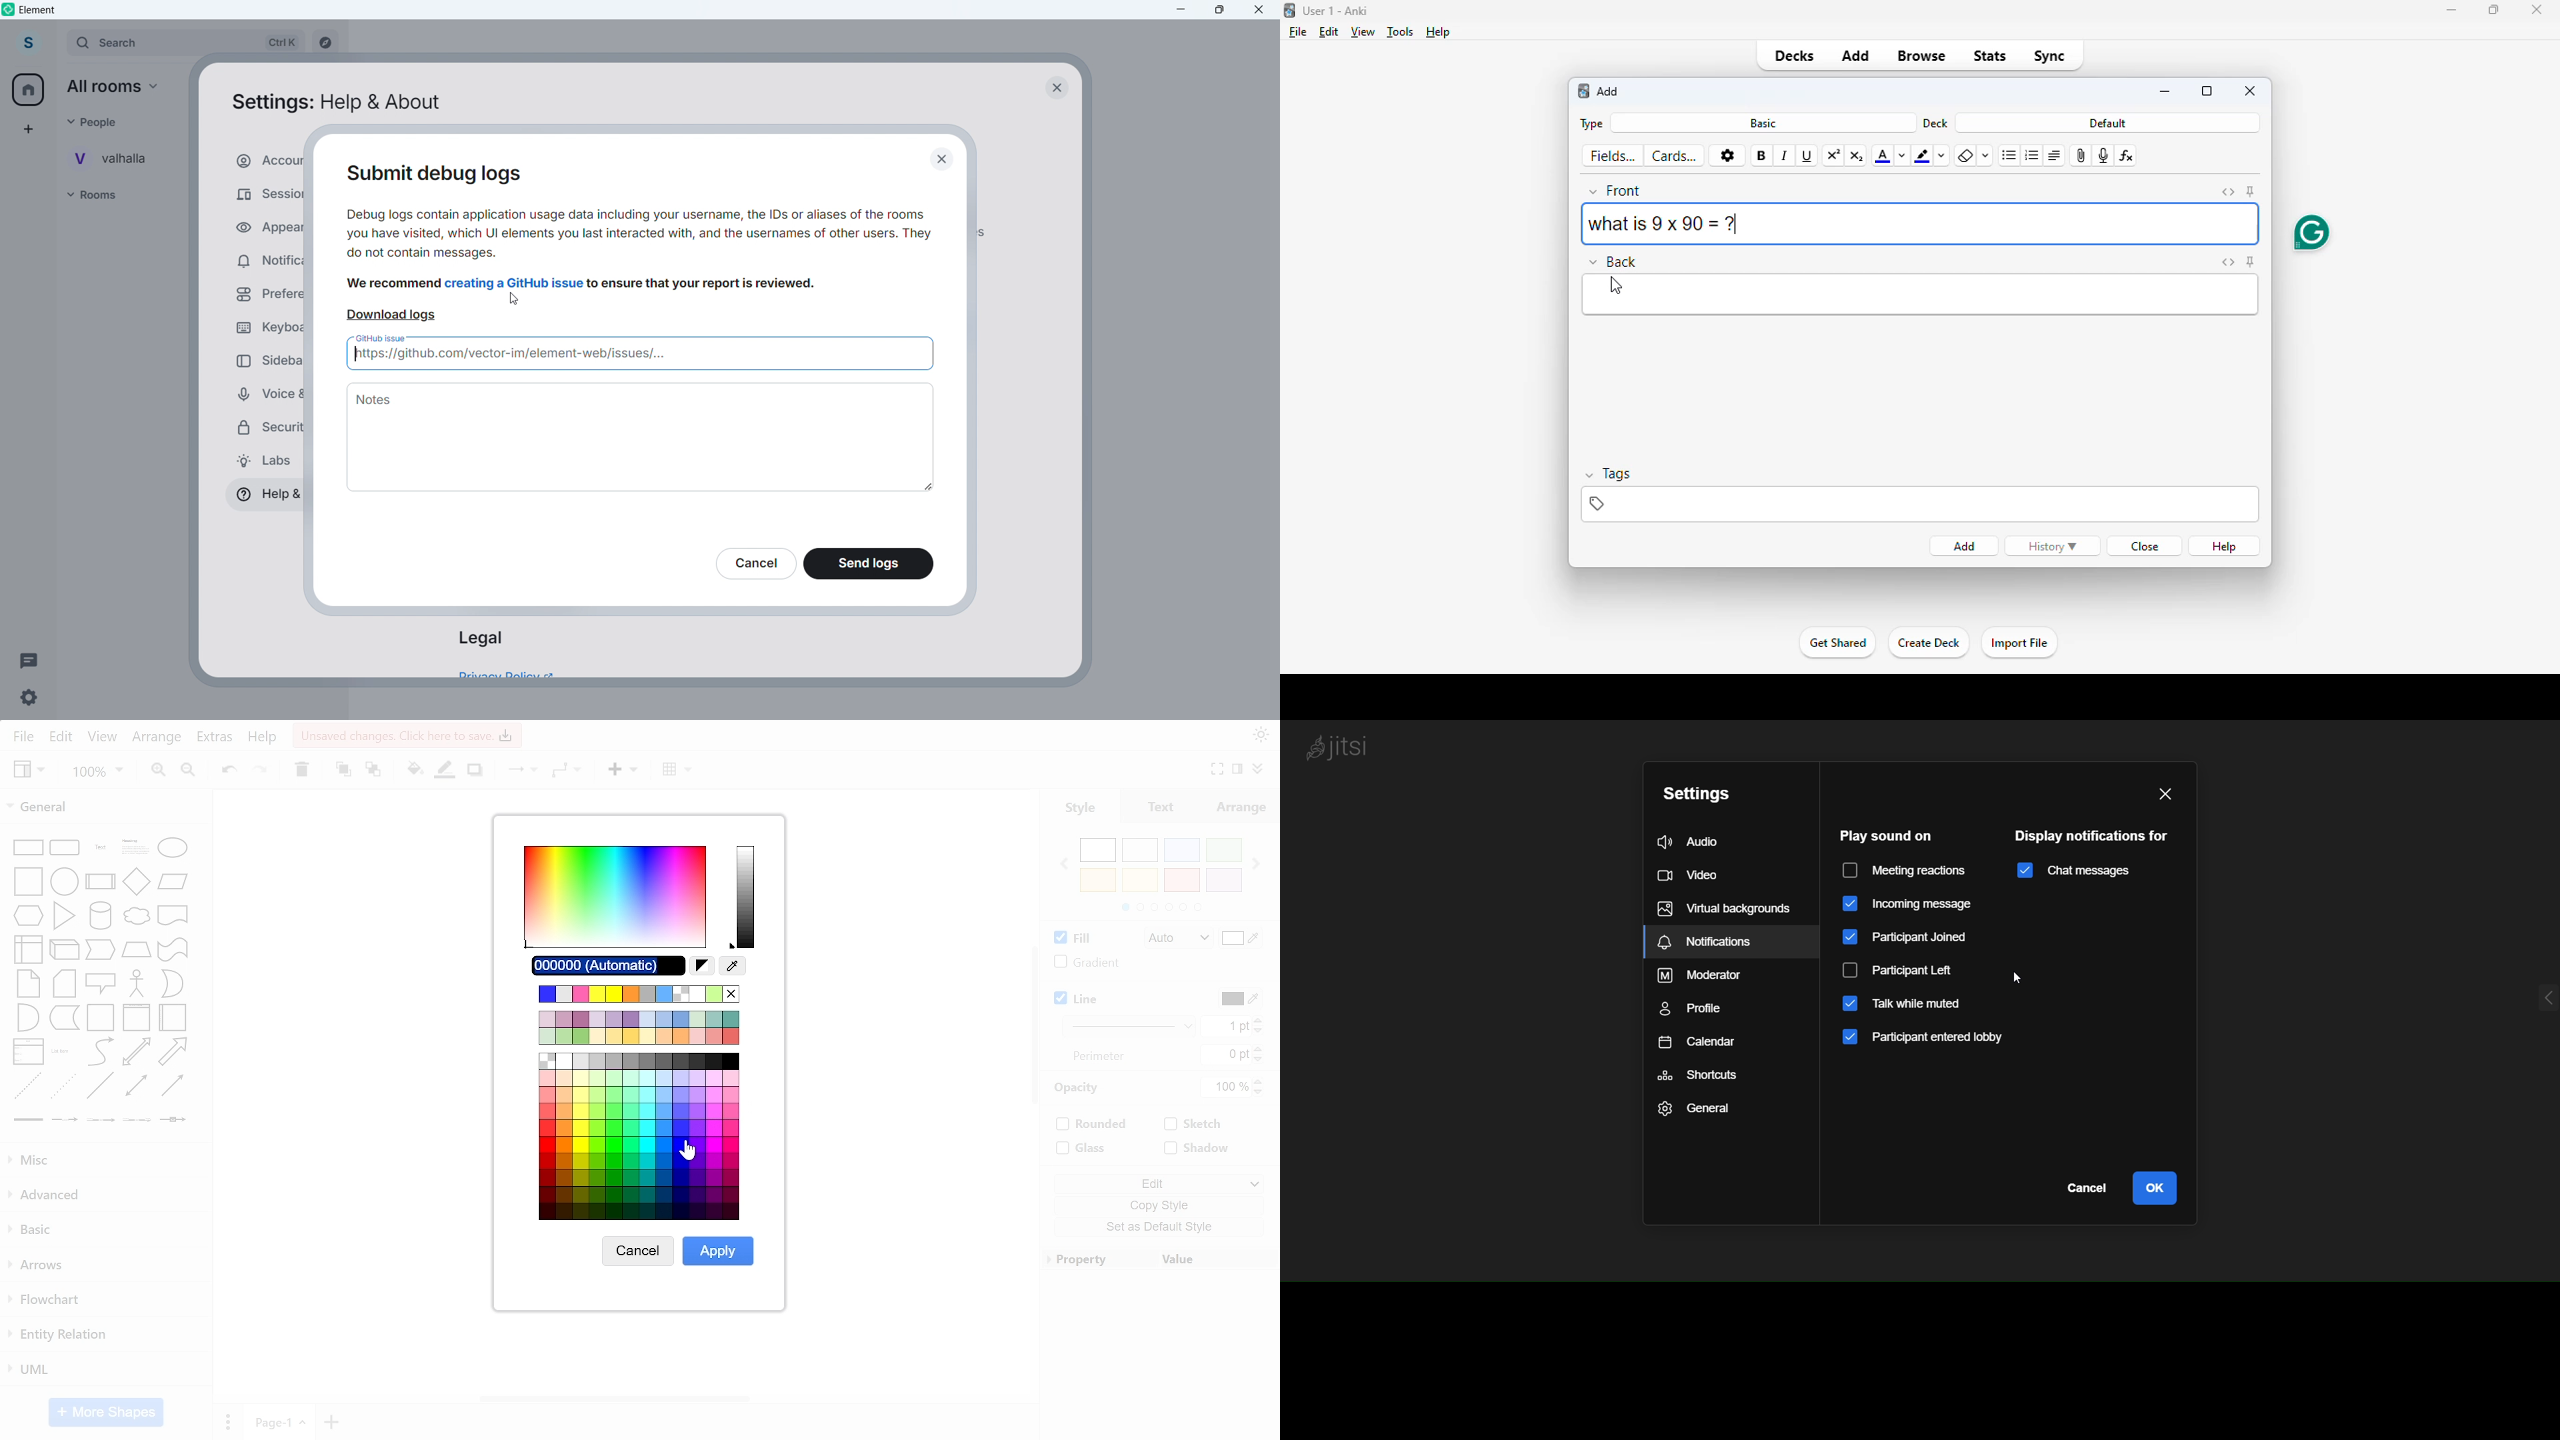  I want to click on attach pictures/audio/video, so click(2082, 156).